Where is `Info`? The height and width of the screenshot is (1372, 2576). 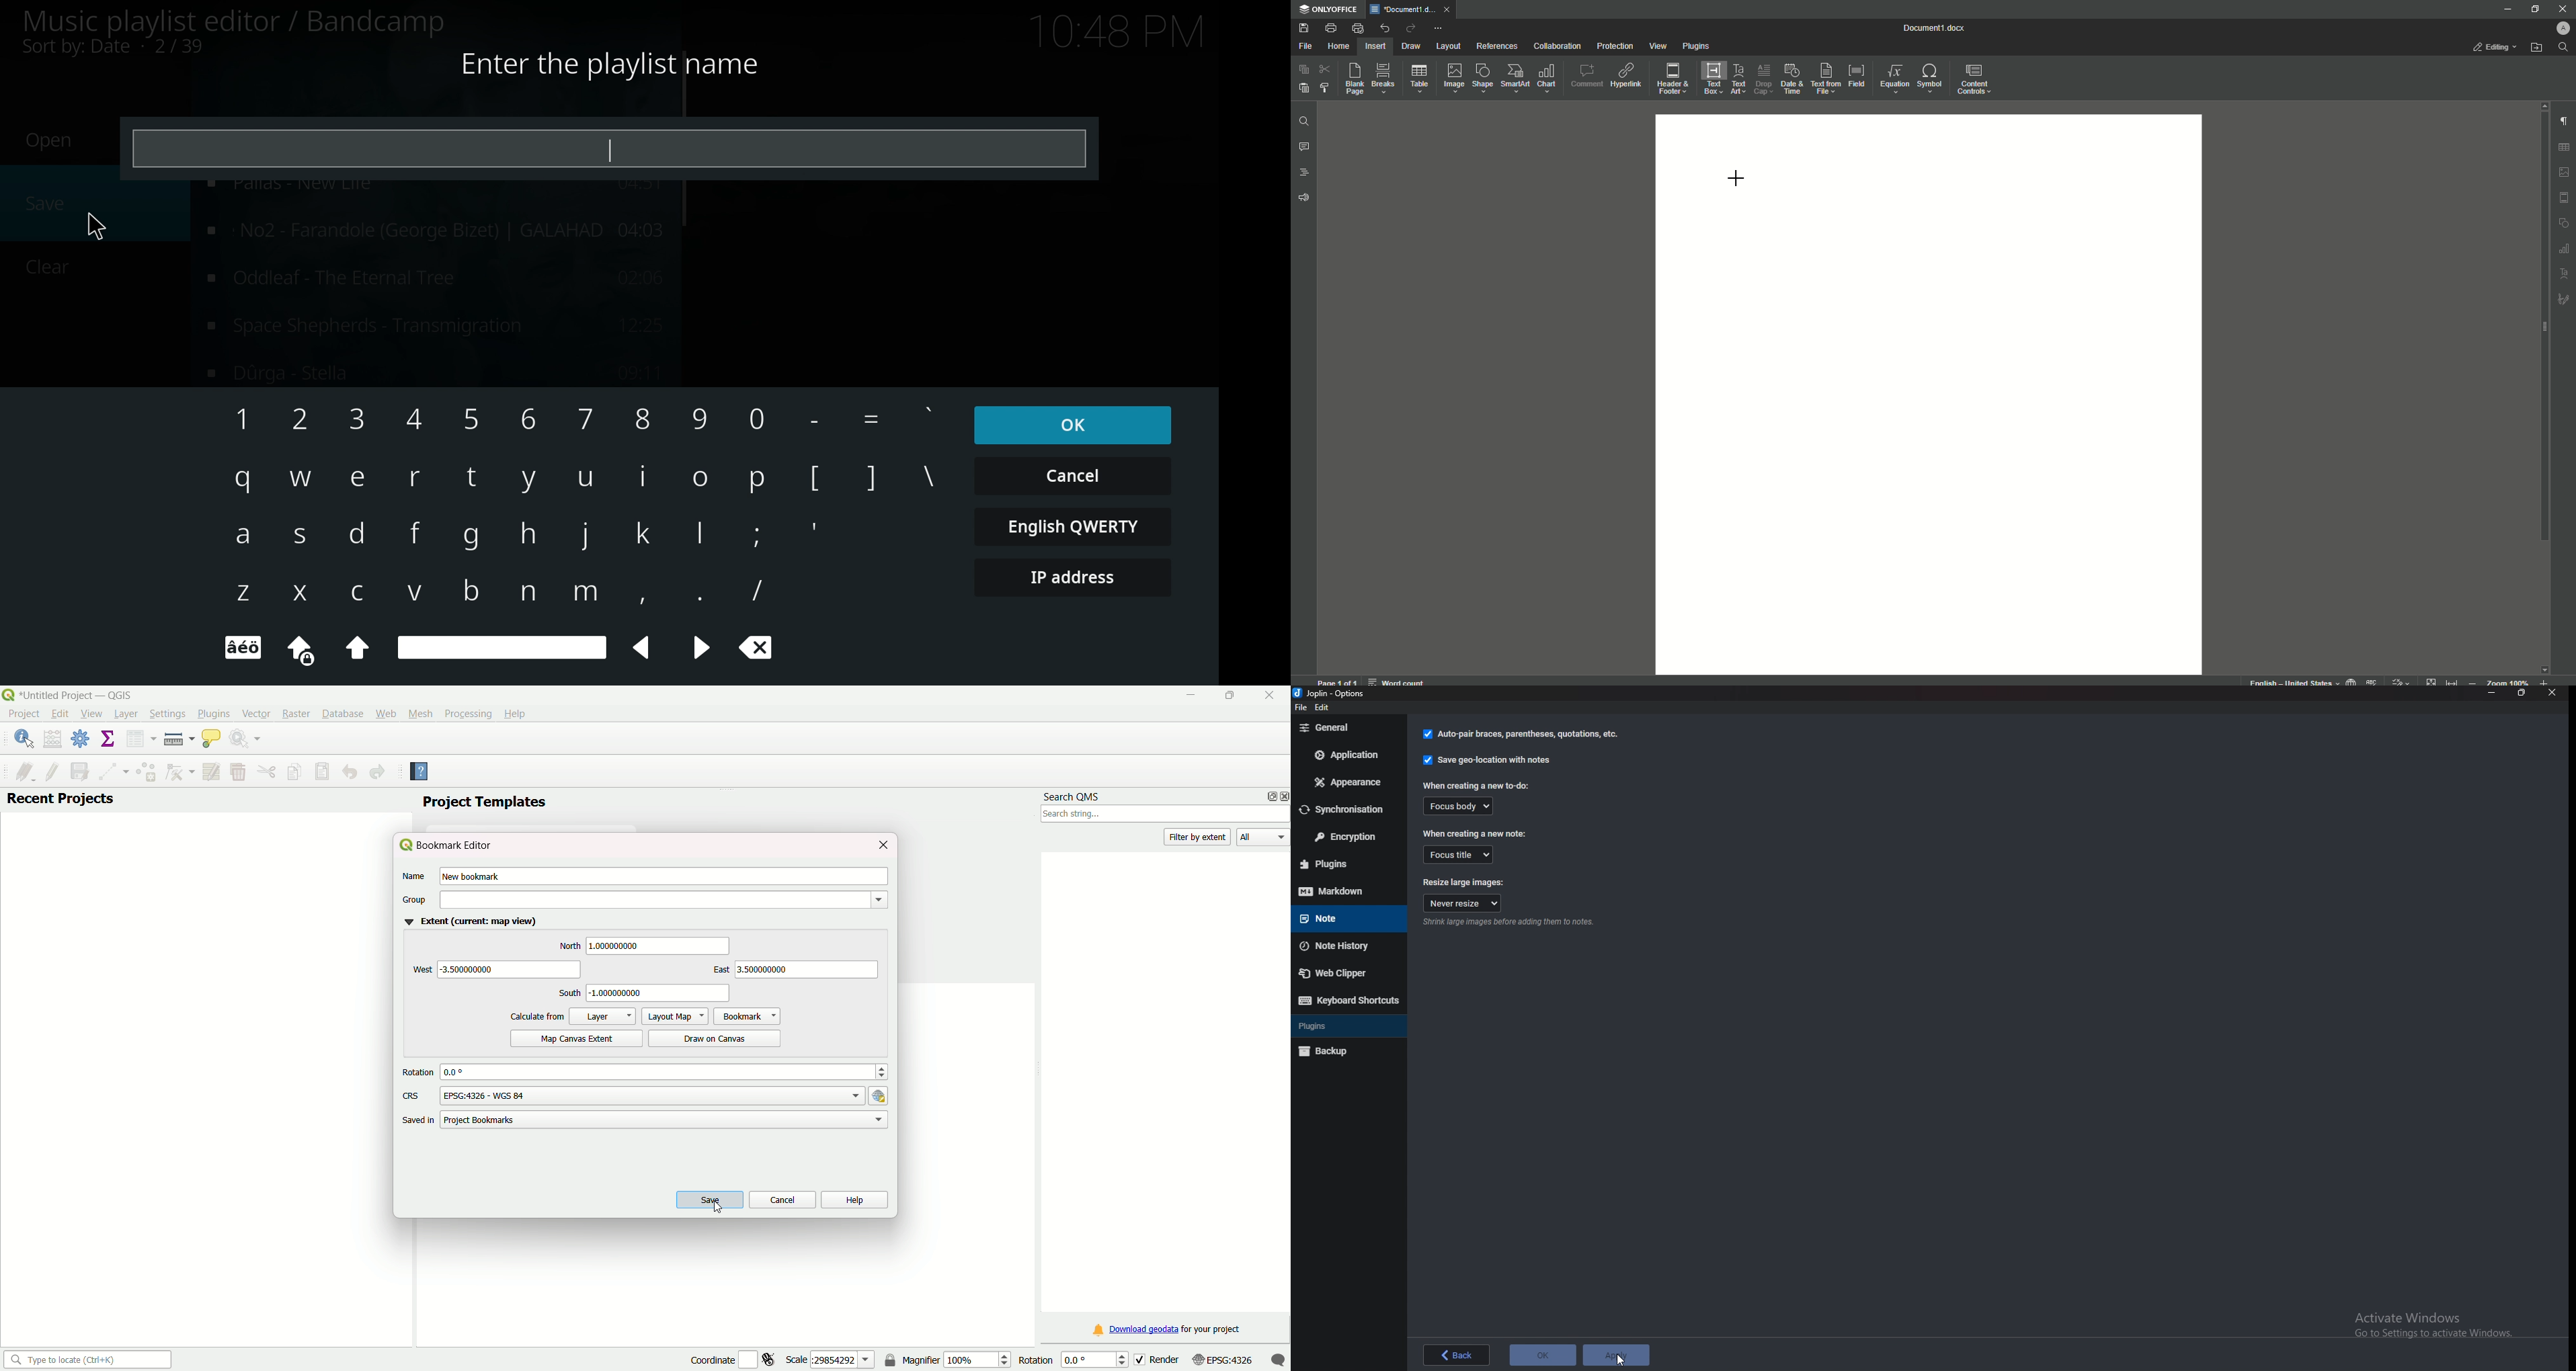 Info is located at coordinates (1509, 923).